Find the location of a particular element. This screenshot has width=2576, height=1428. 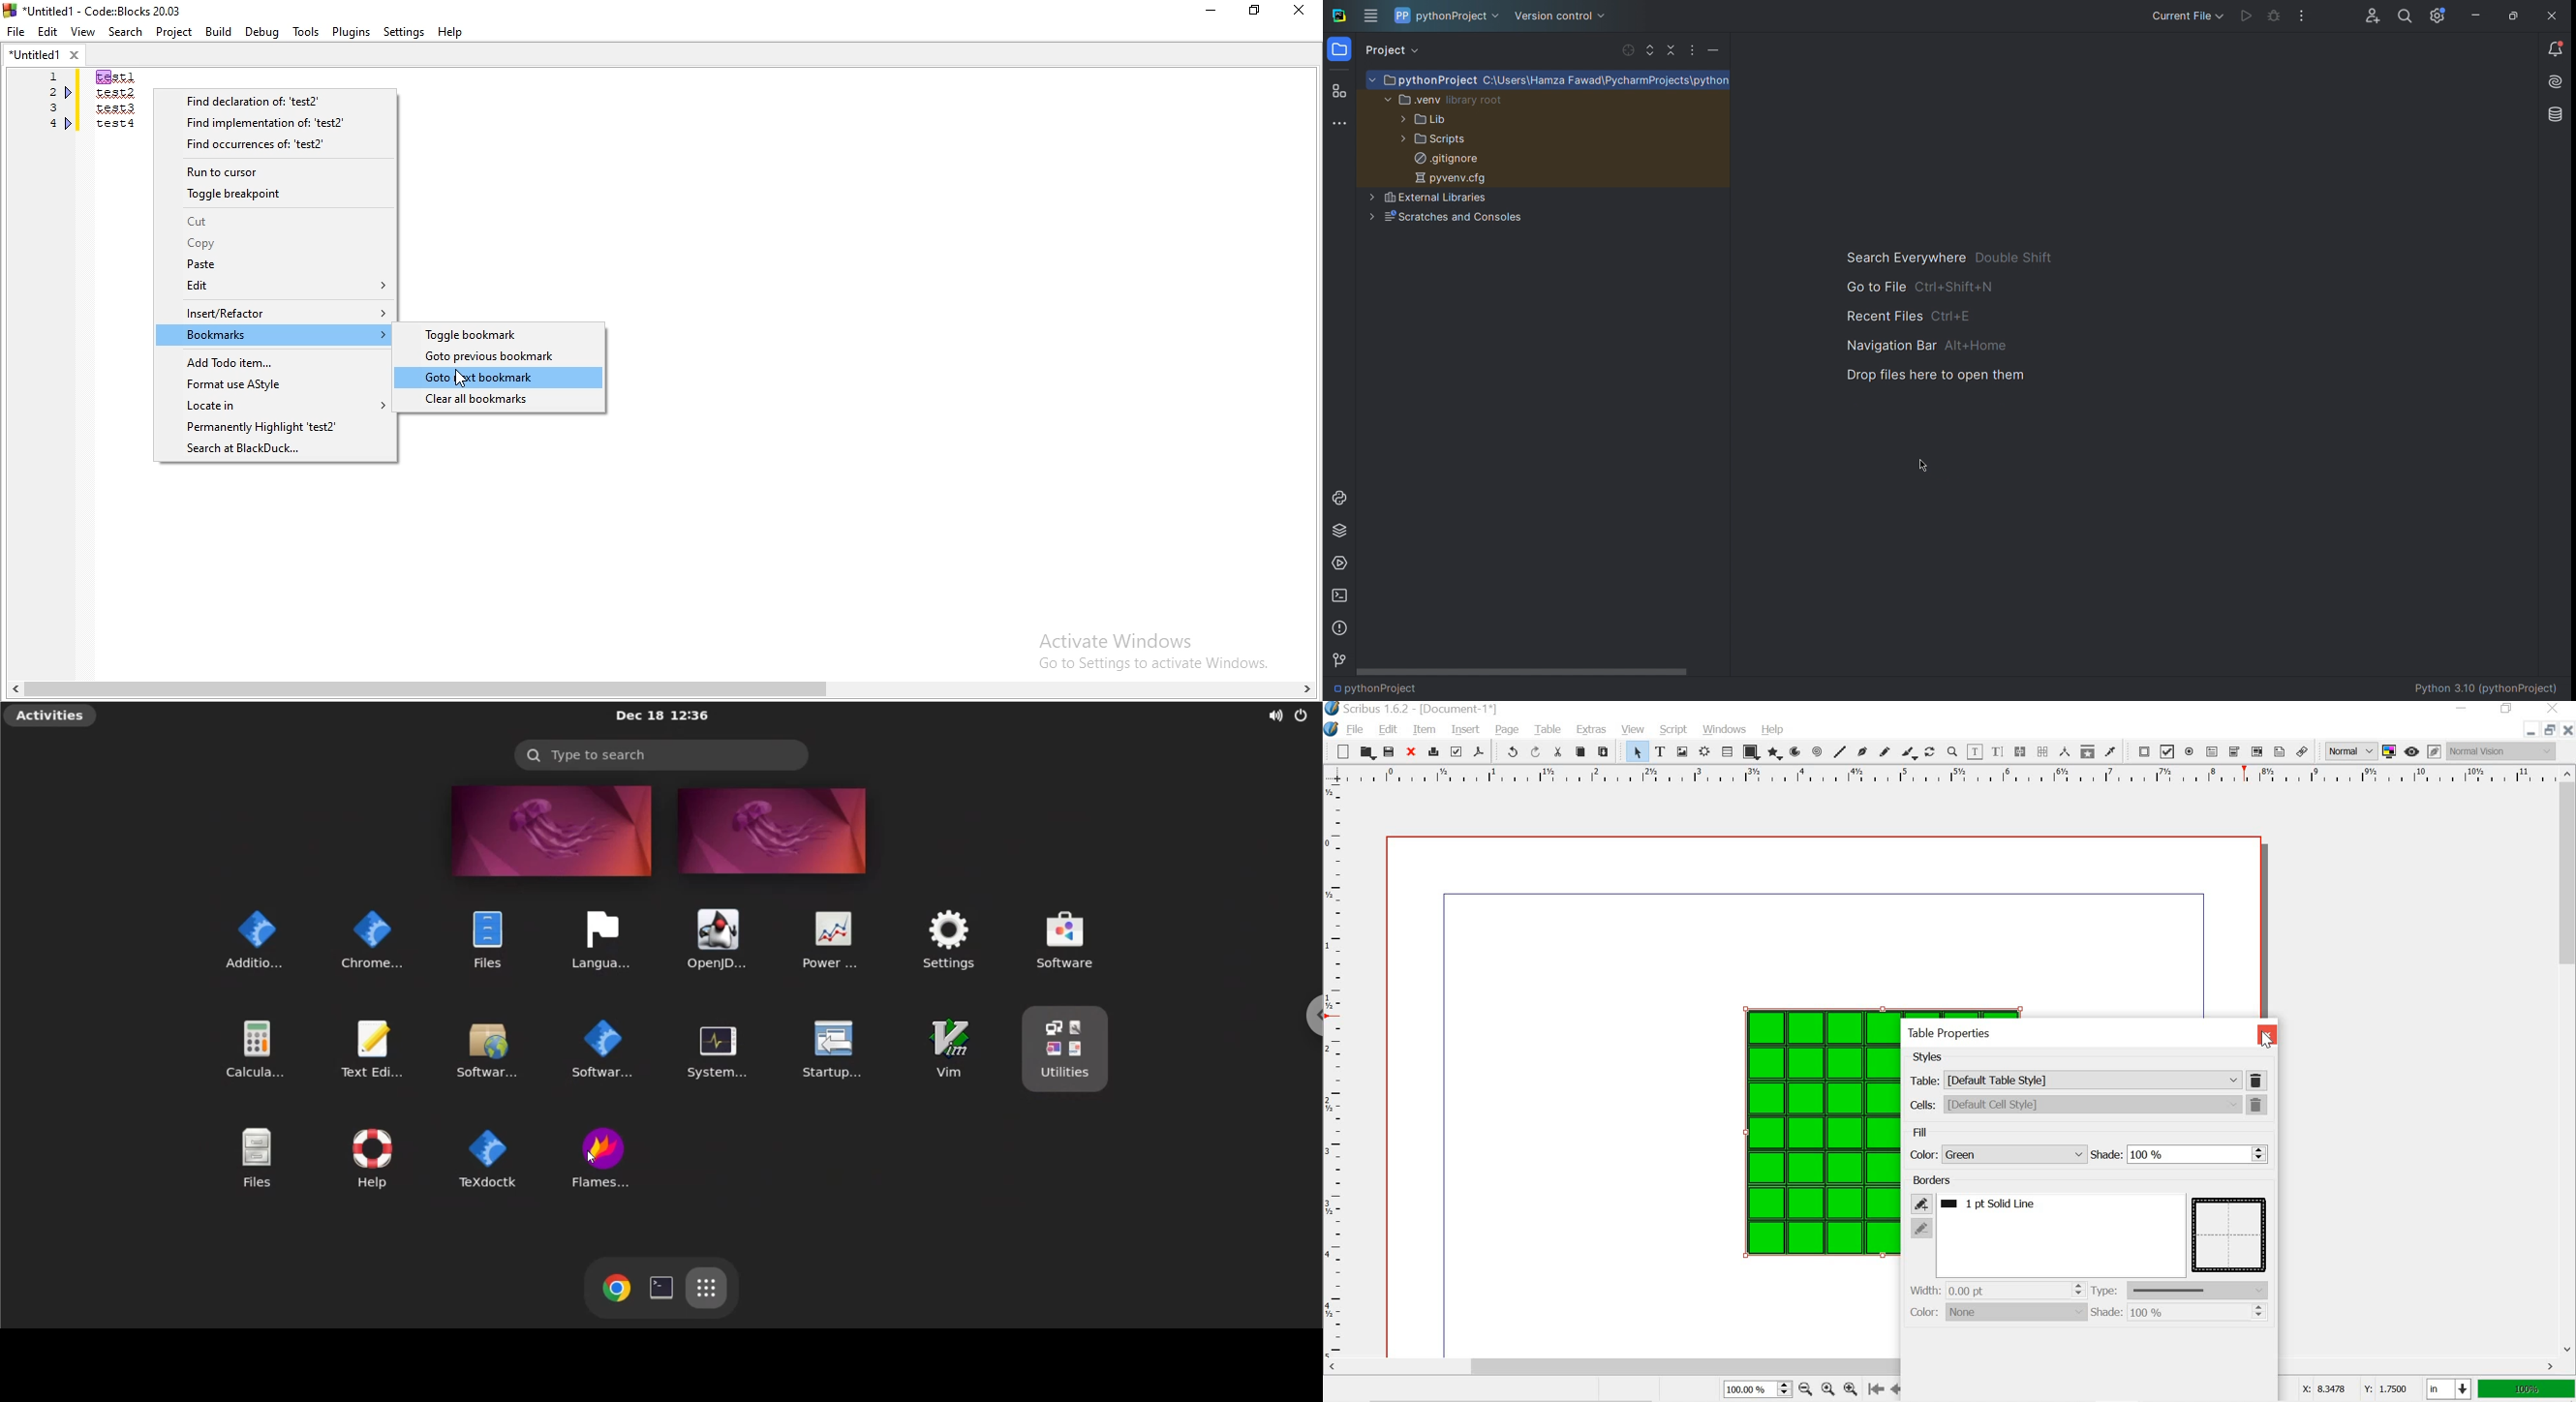

shade is located at coordinates (2168, 1155).